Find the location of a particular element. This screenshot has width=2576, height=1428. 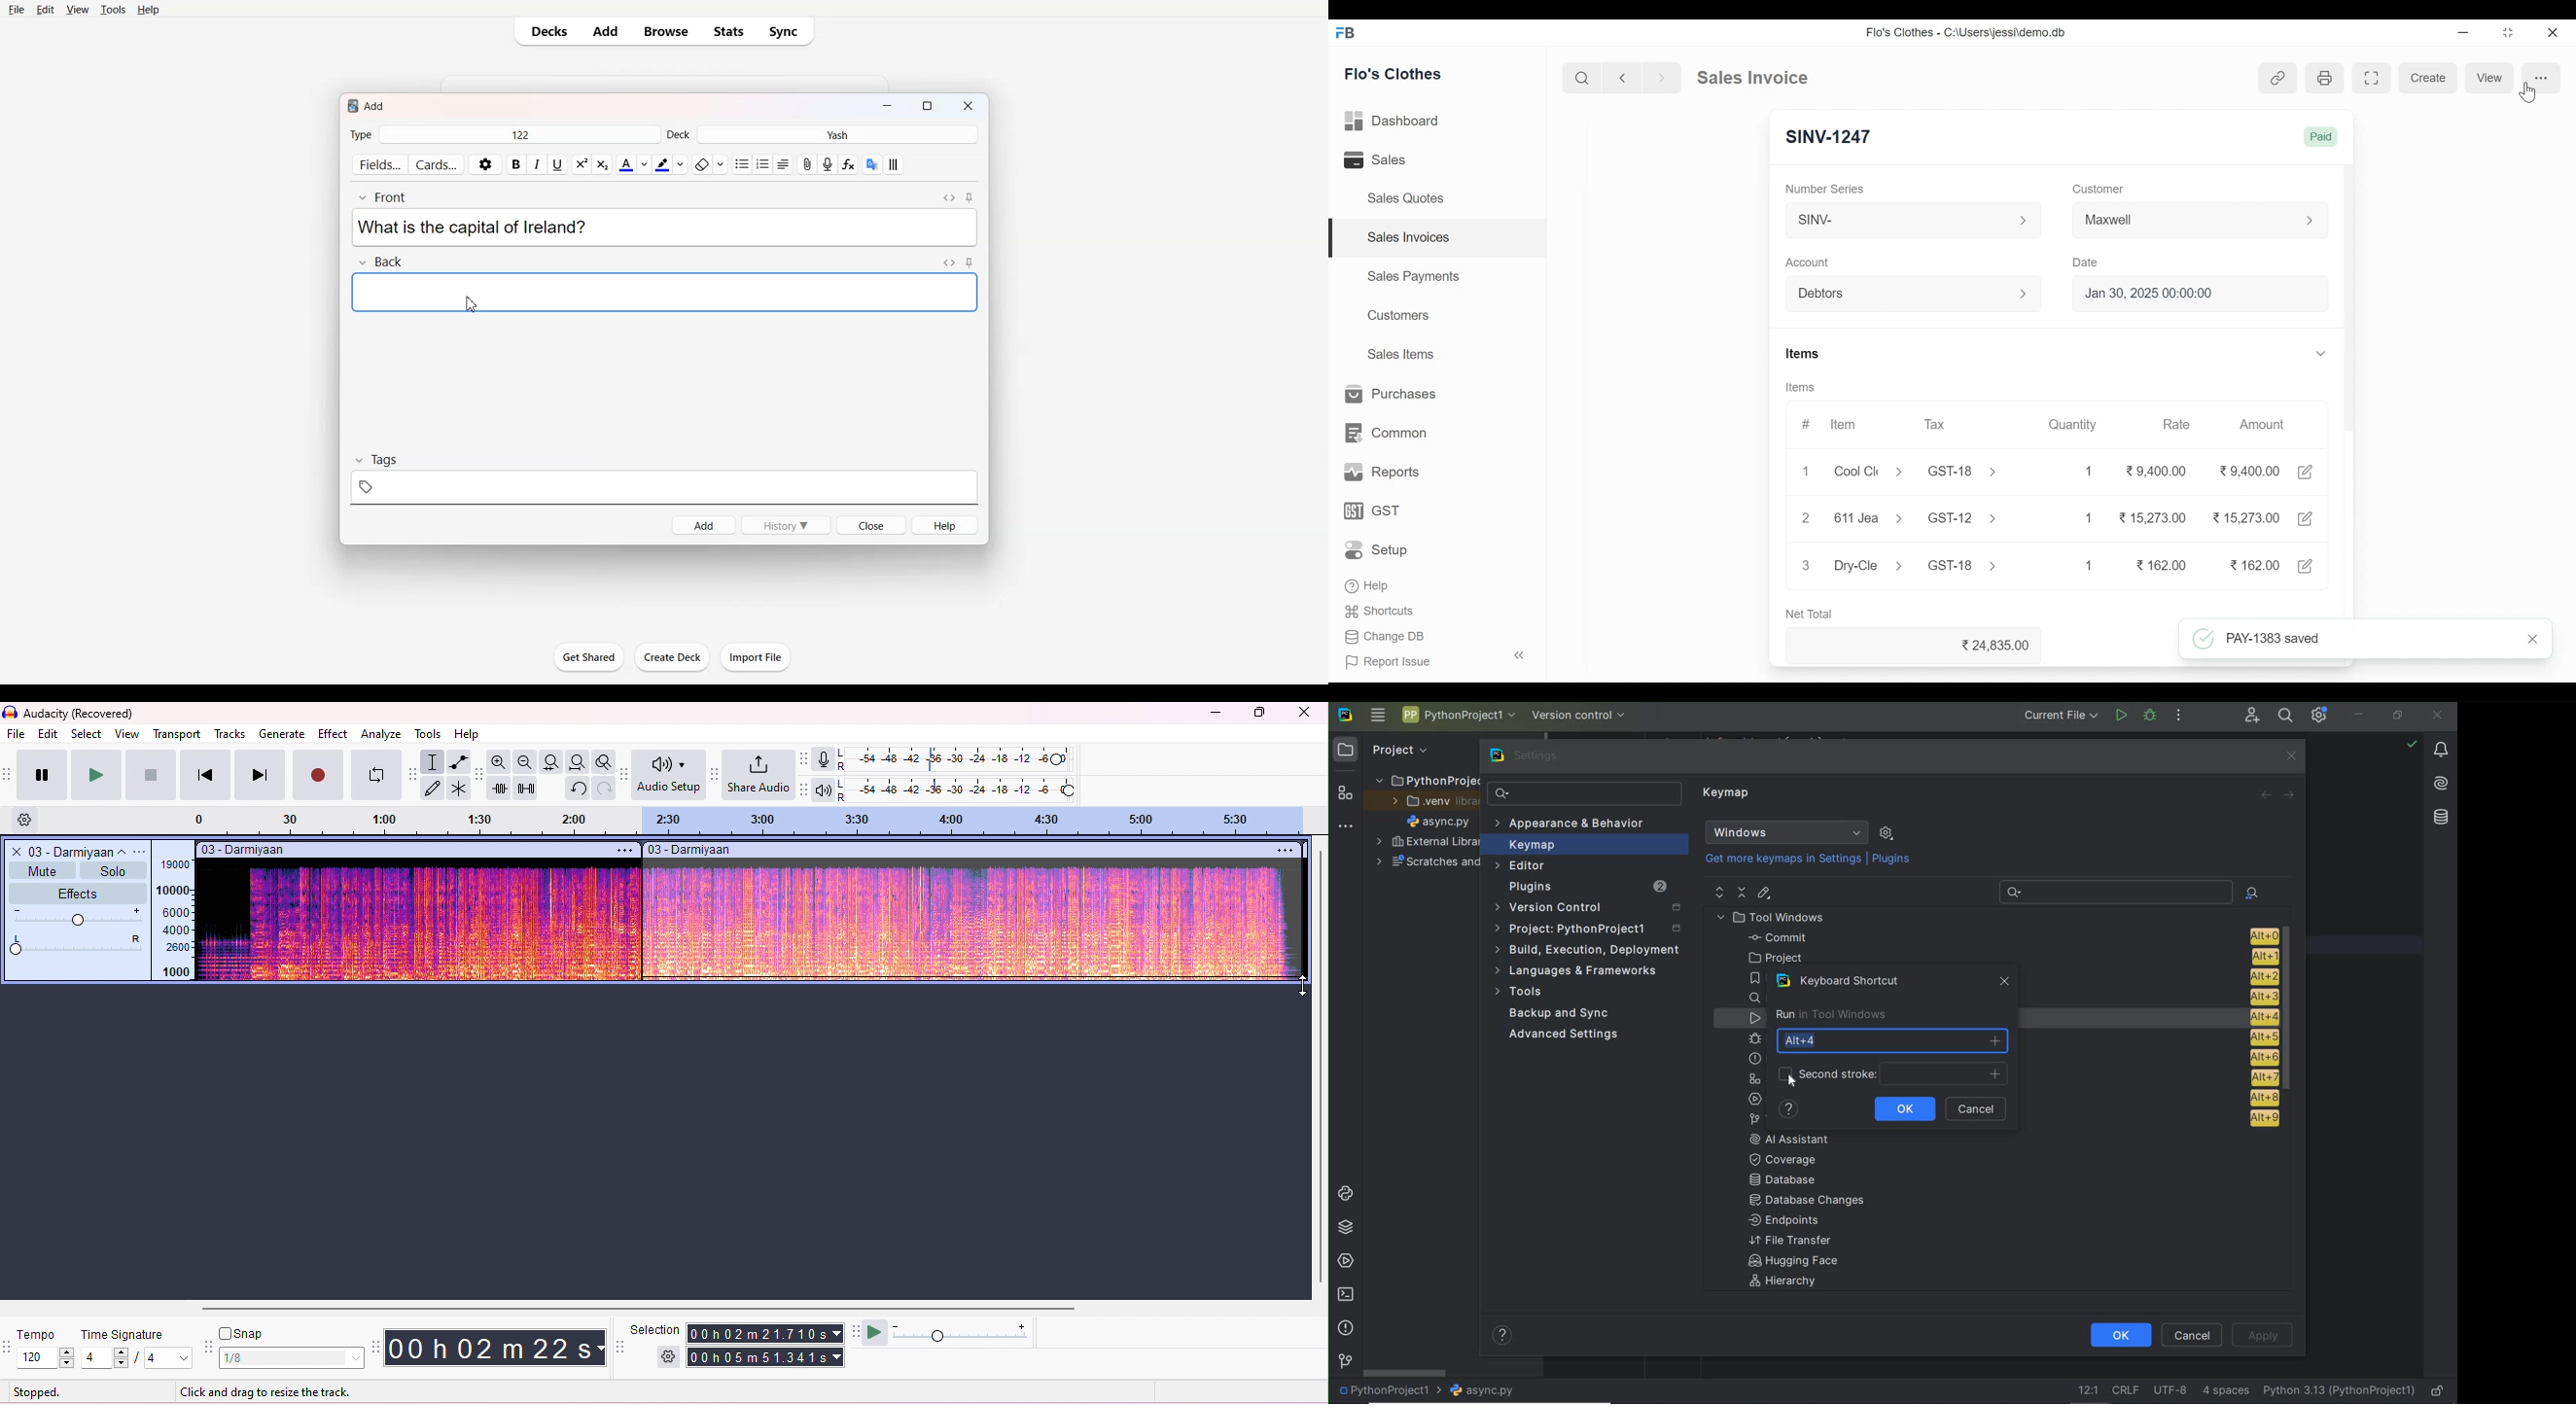

Account is located at coordinates (1809, 262).